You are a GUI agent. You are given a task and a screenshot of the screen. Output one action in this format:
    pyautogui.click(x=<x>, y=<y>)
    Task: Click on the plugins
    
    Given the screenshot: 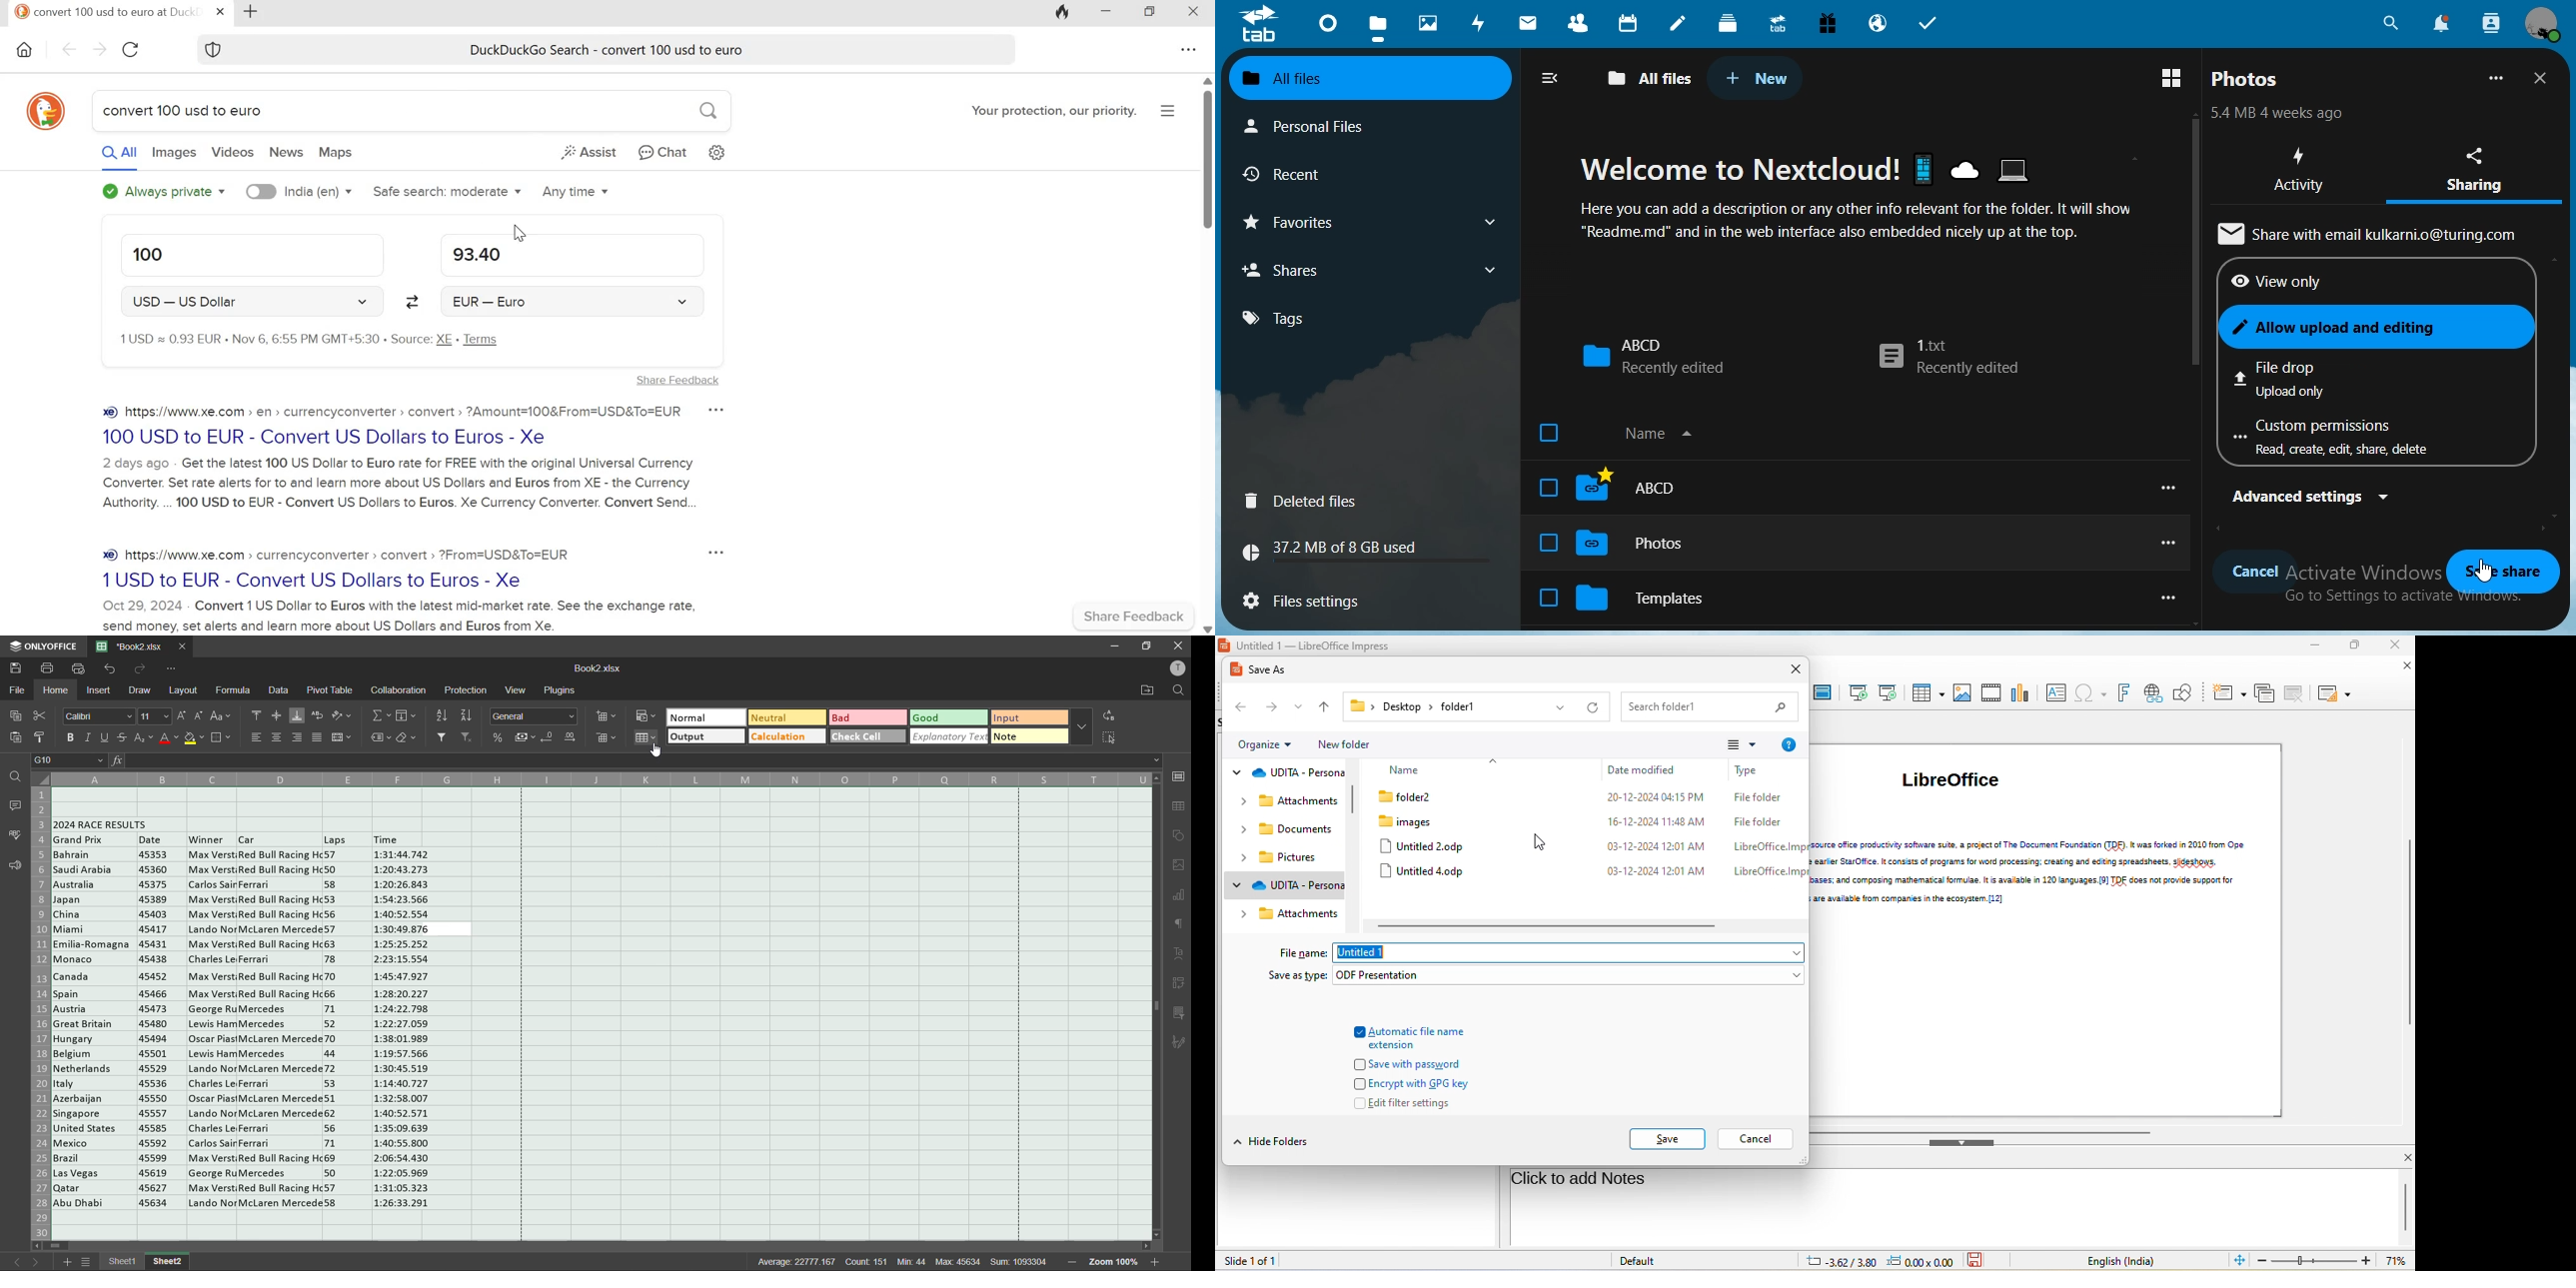 What is the action you would take?
    pyautogui.click(x=560, y=692)
    